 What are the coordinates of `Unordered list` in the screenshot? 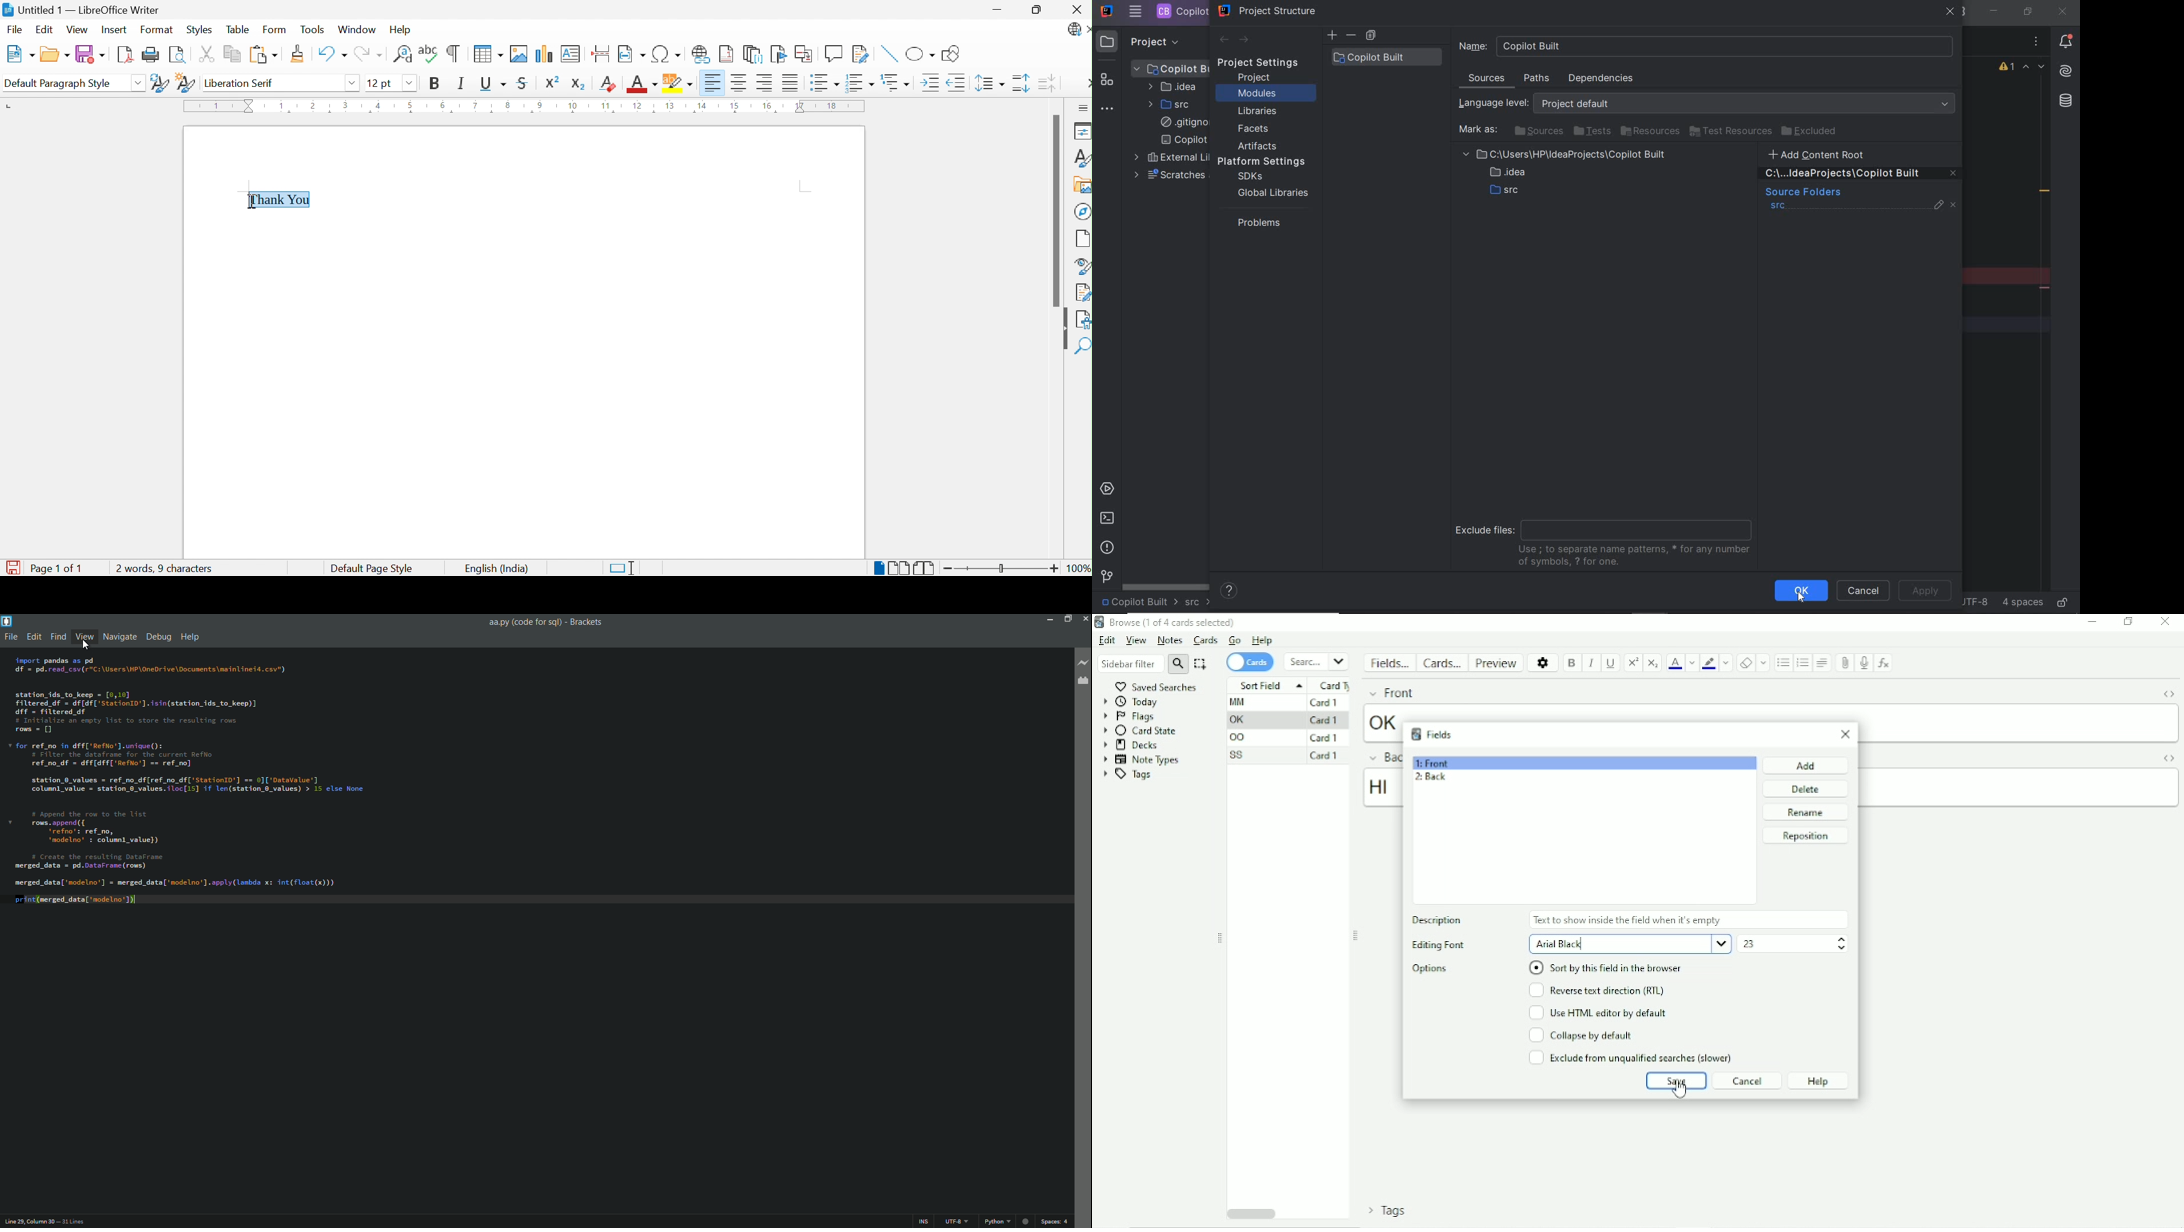 It's located at (1783, 663).